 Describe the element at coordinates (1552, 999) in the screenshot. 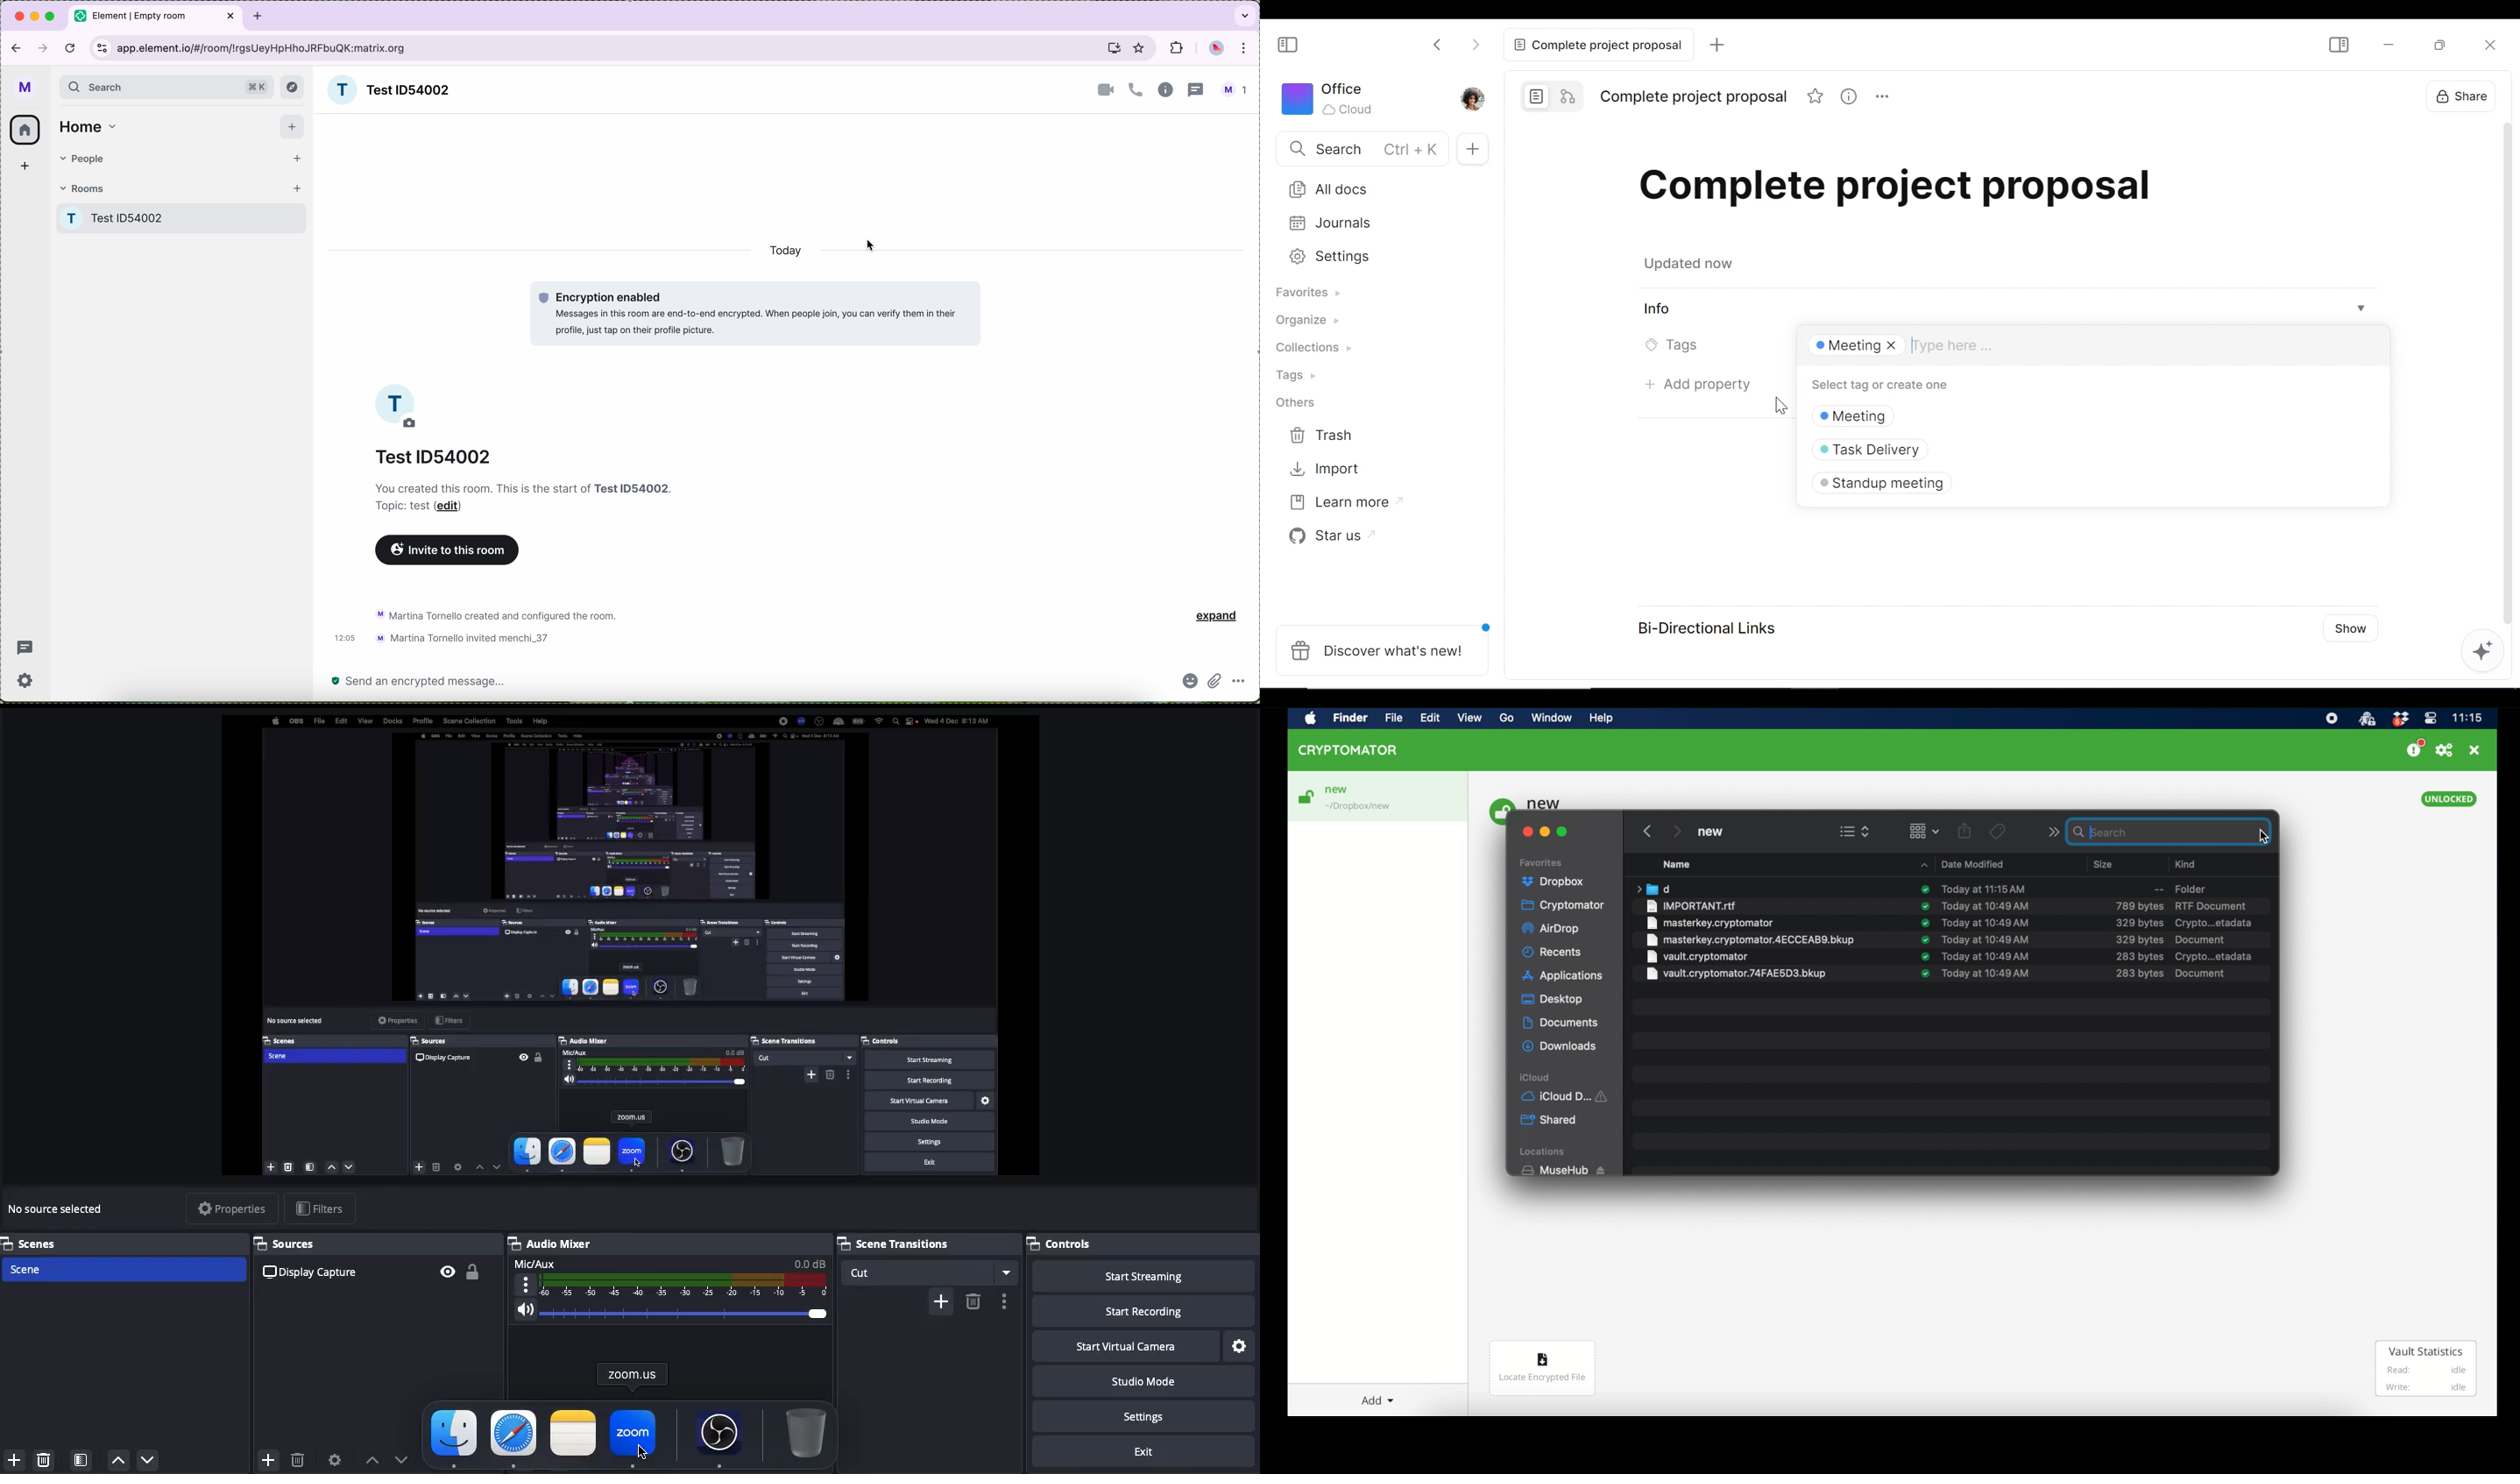

I see `desktop` at that location.